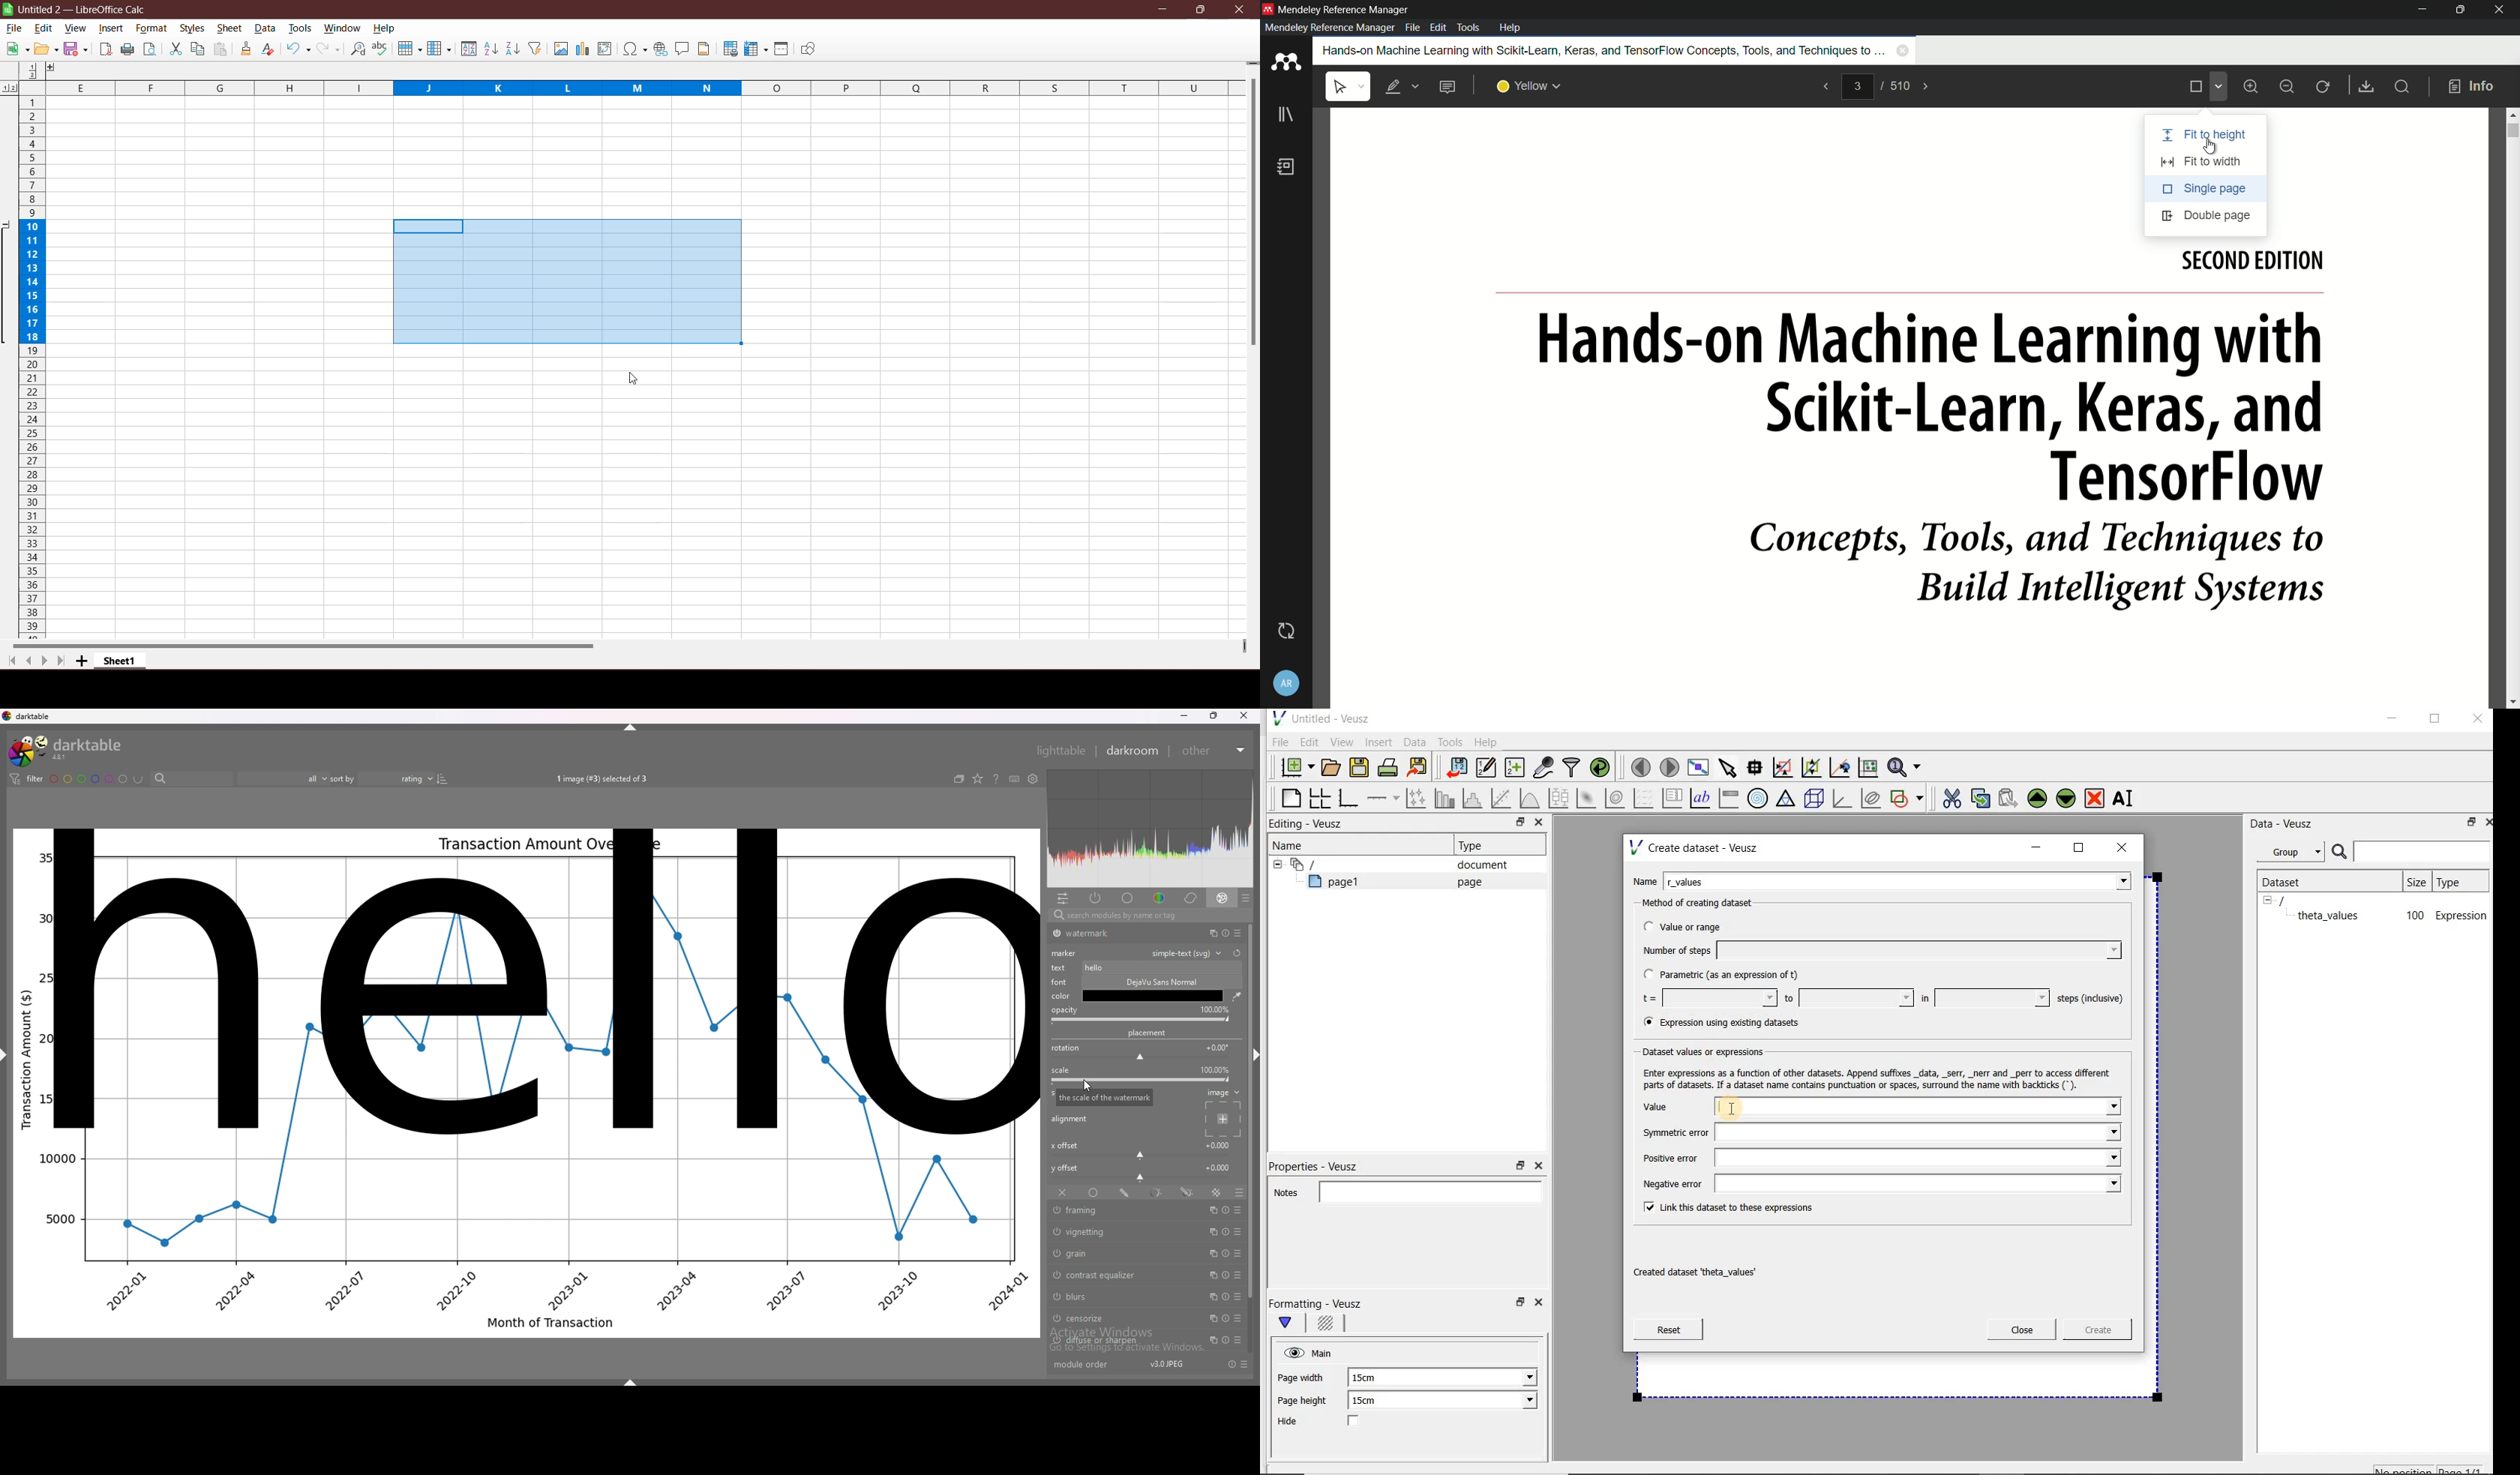 This screenshot has width=2520, height=1484. I want to click on cursor, so click(1090, 1089).